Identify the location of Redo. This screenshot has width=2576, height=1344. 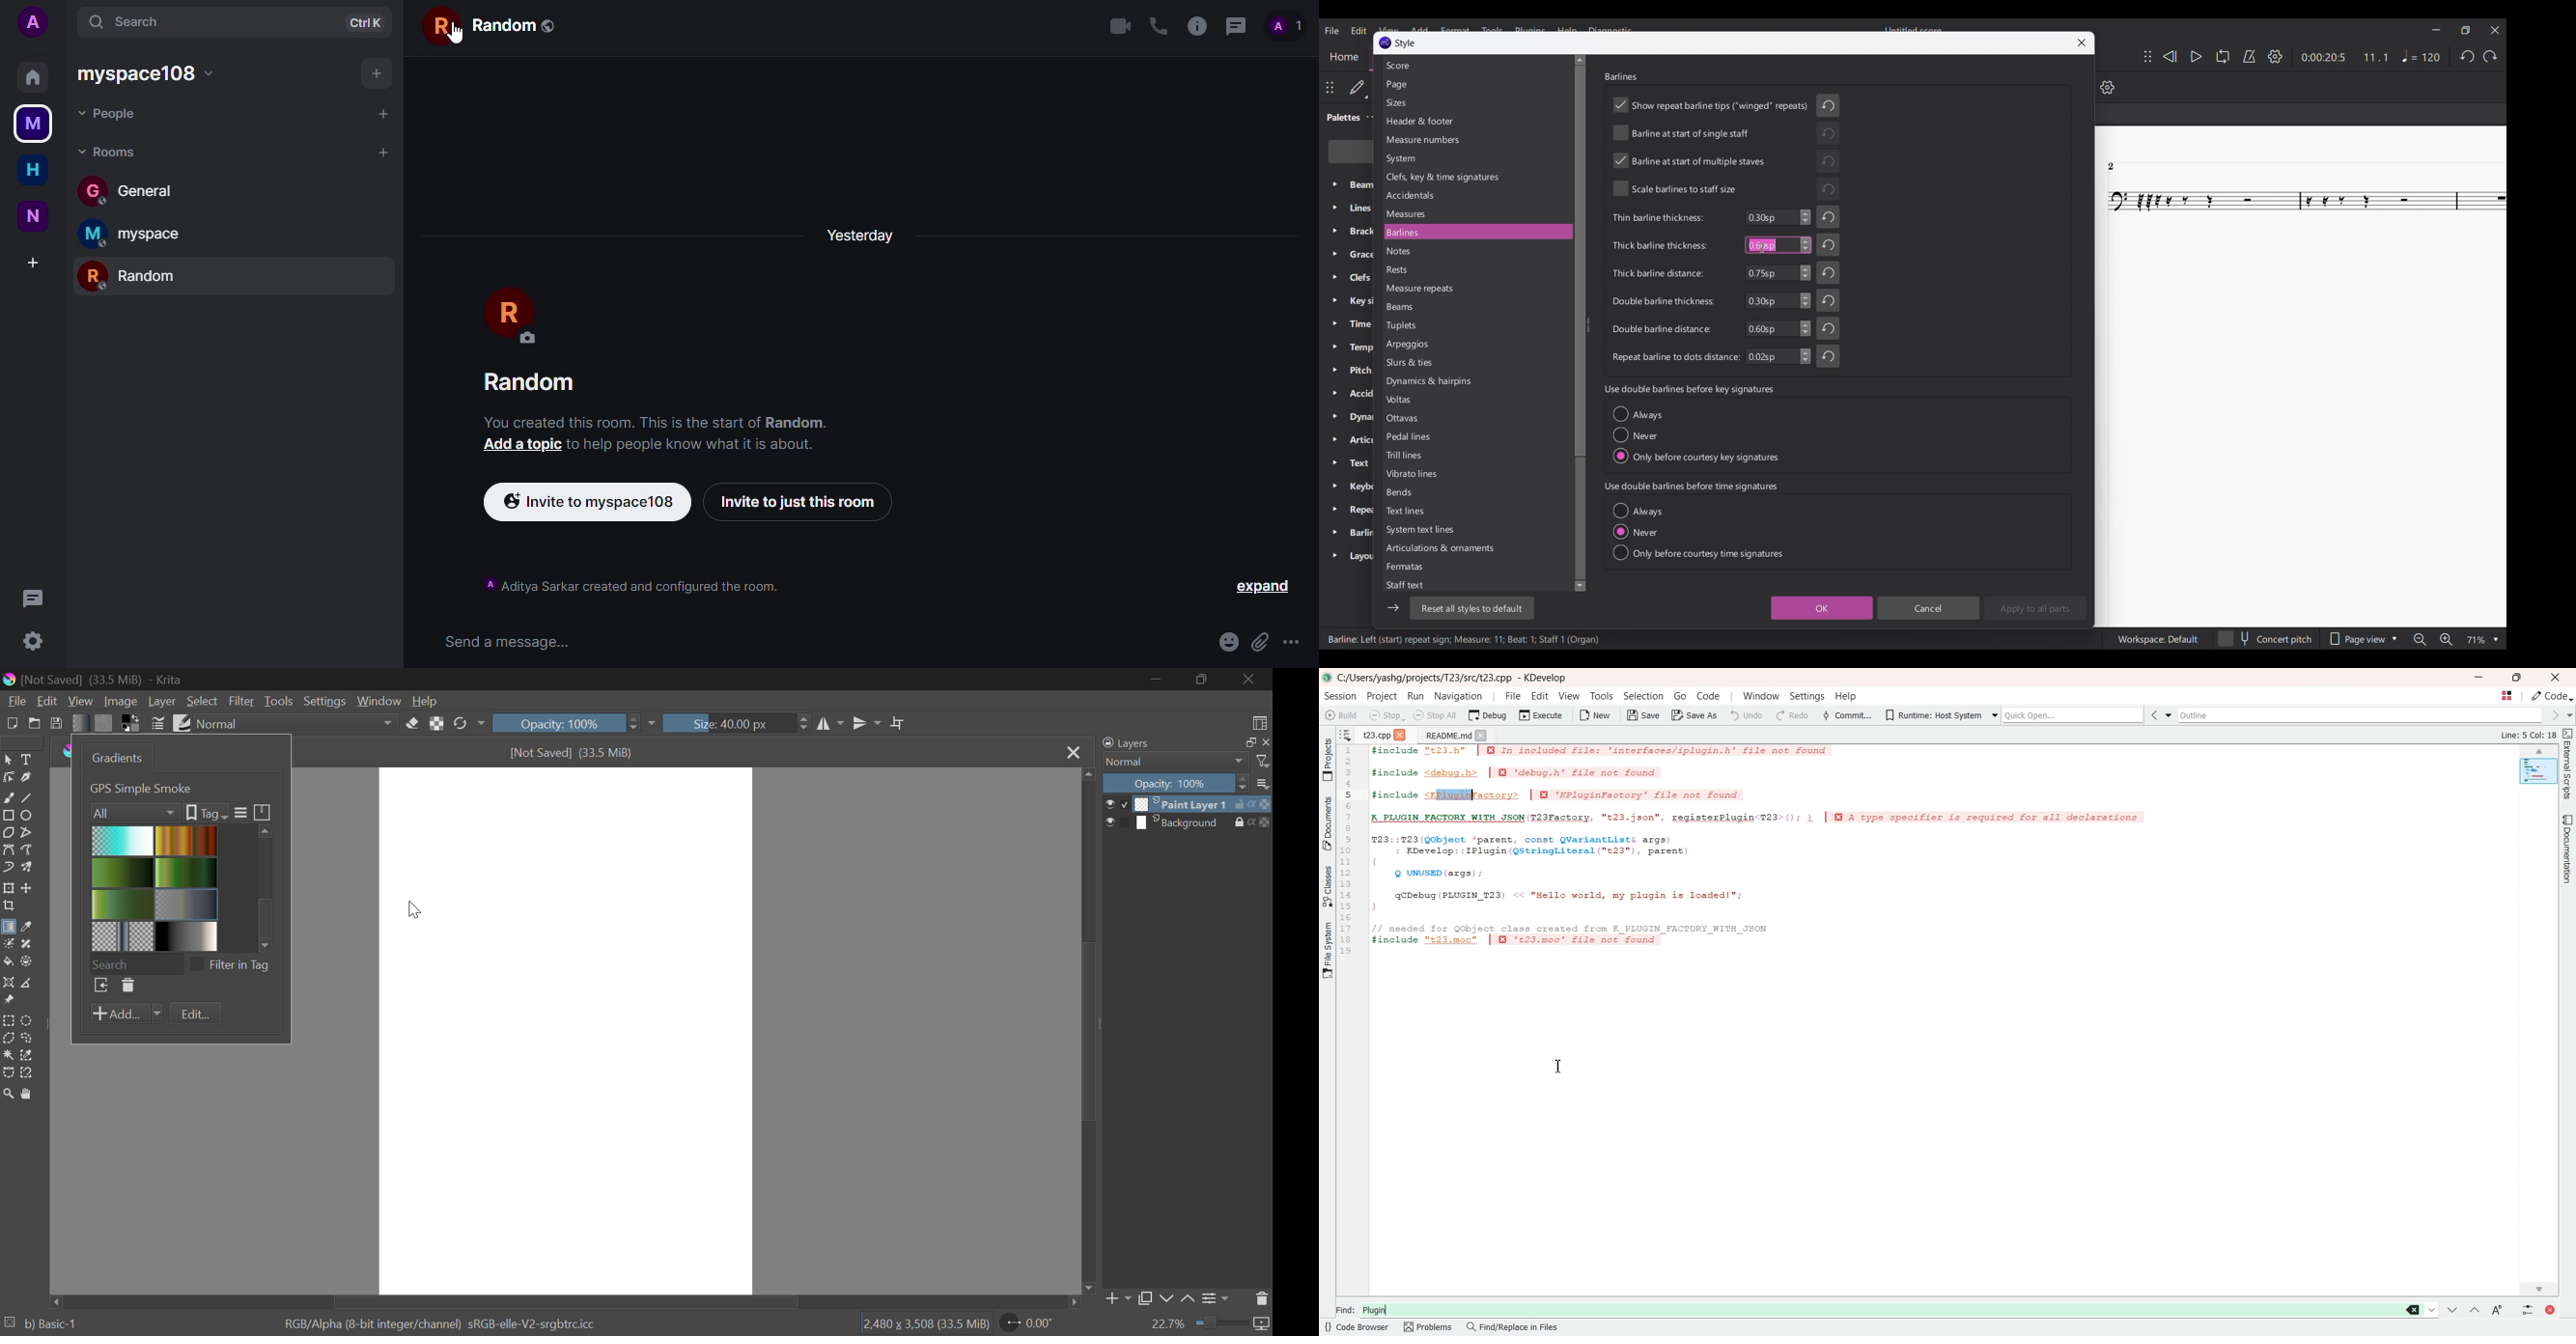
(2490, 56).